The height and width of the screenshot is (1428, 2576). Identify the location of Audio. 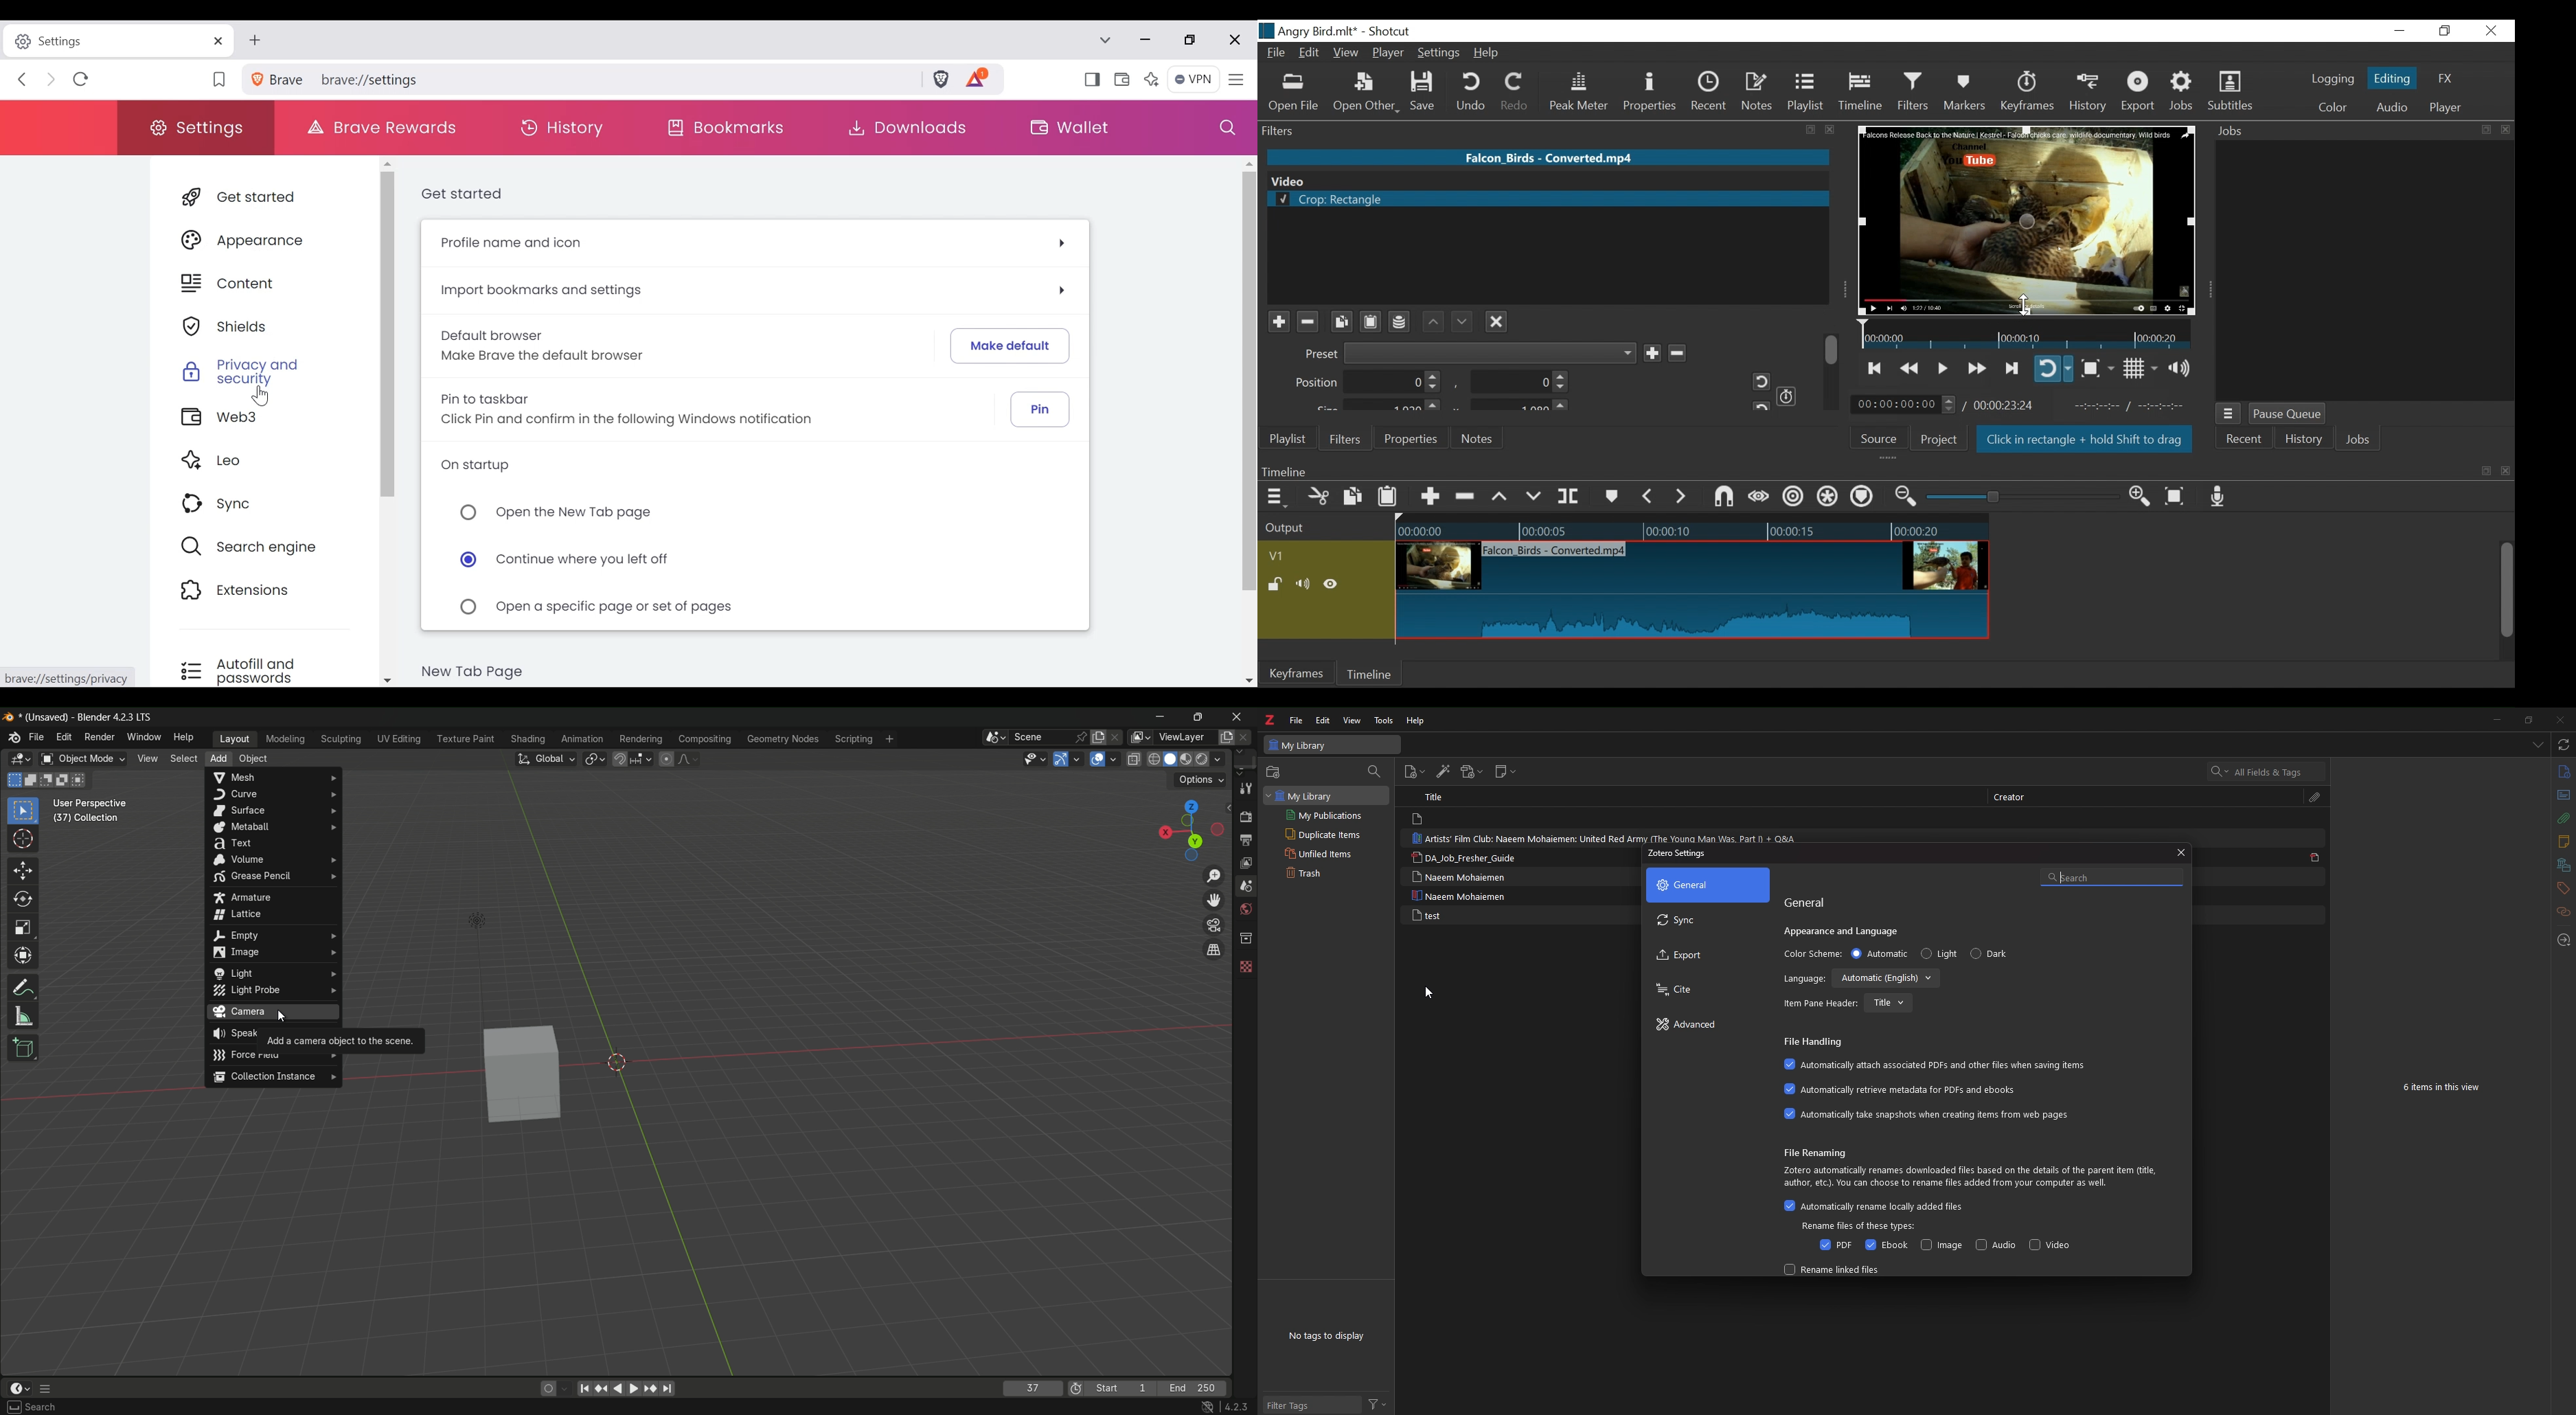
(2391, 109).